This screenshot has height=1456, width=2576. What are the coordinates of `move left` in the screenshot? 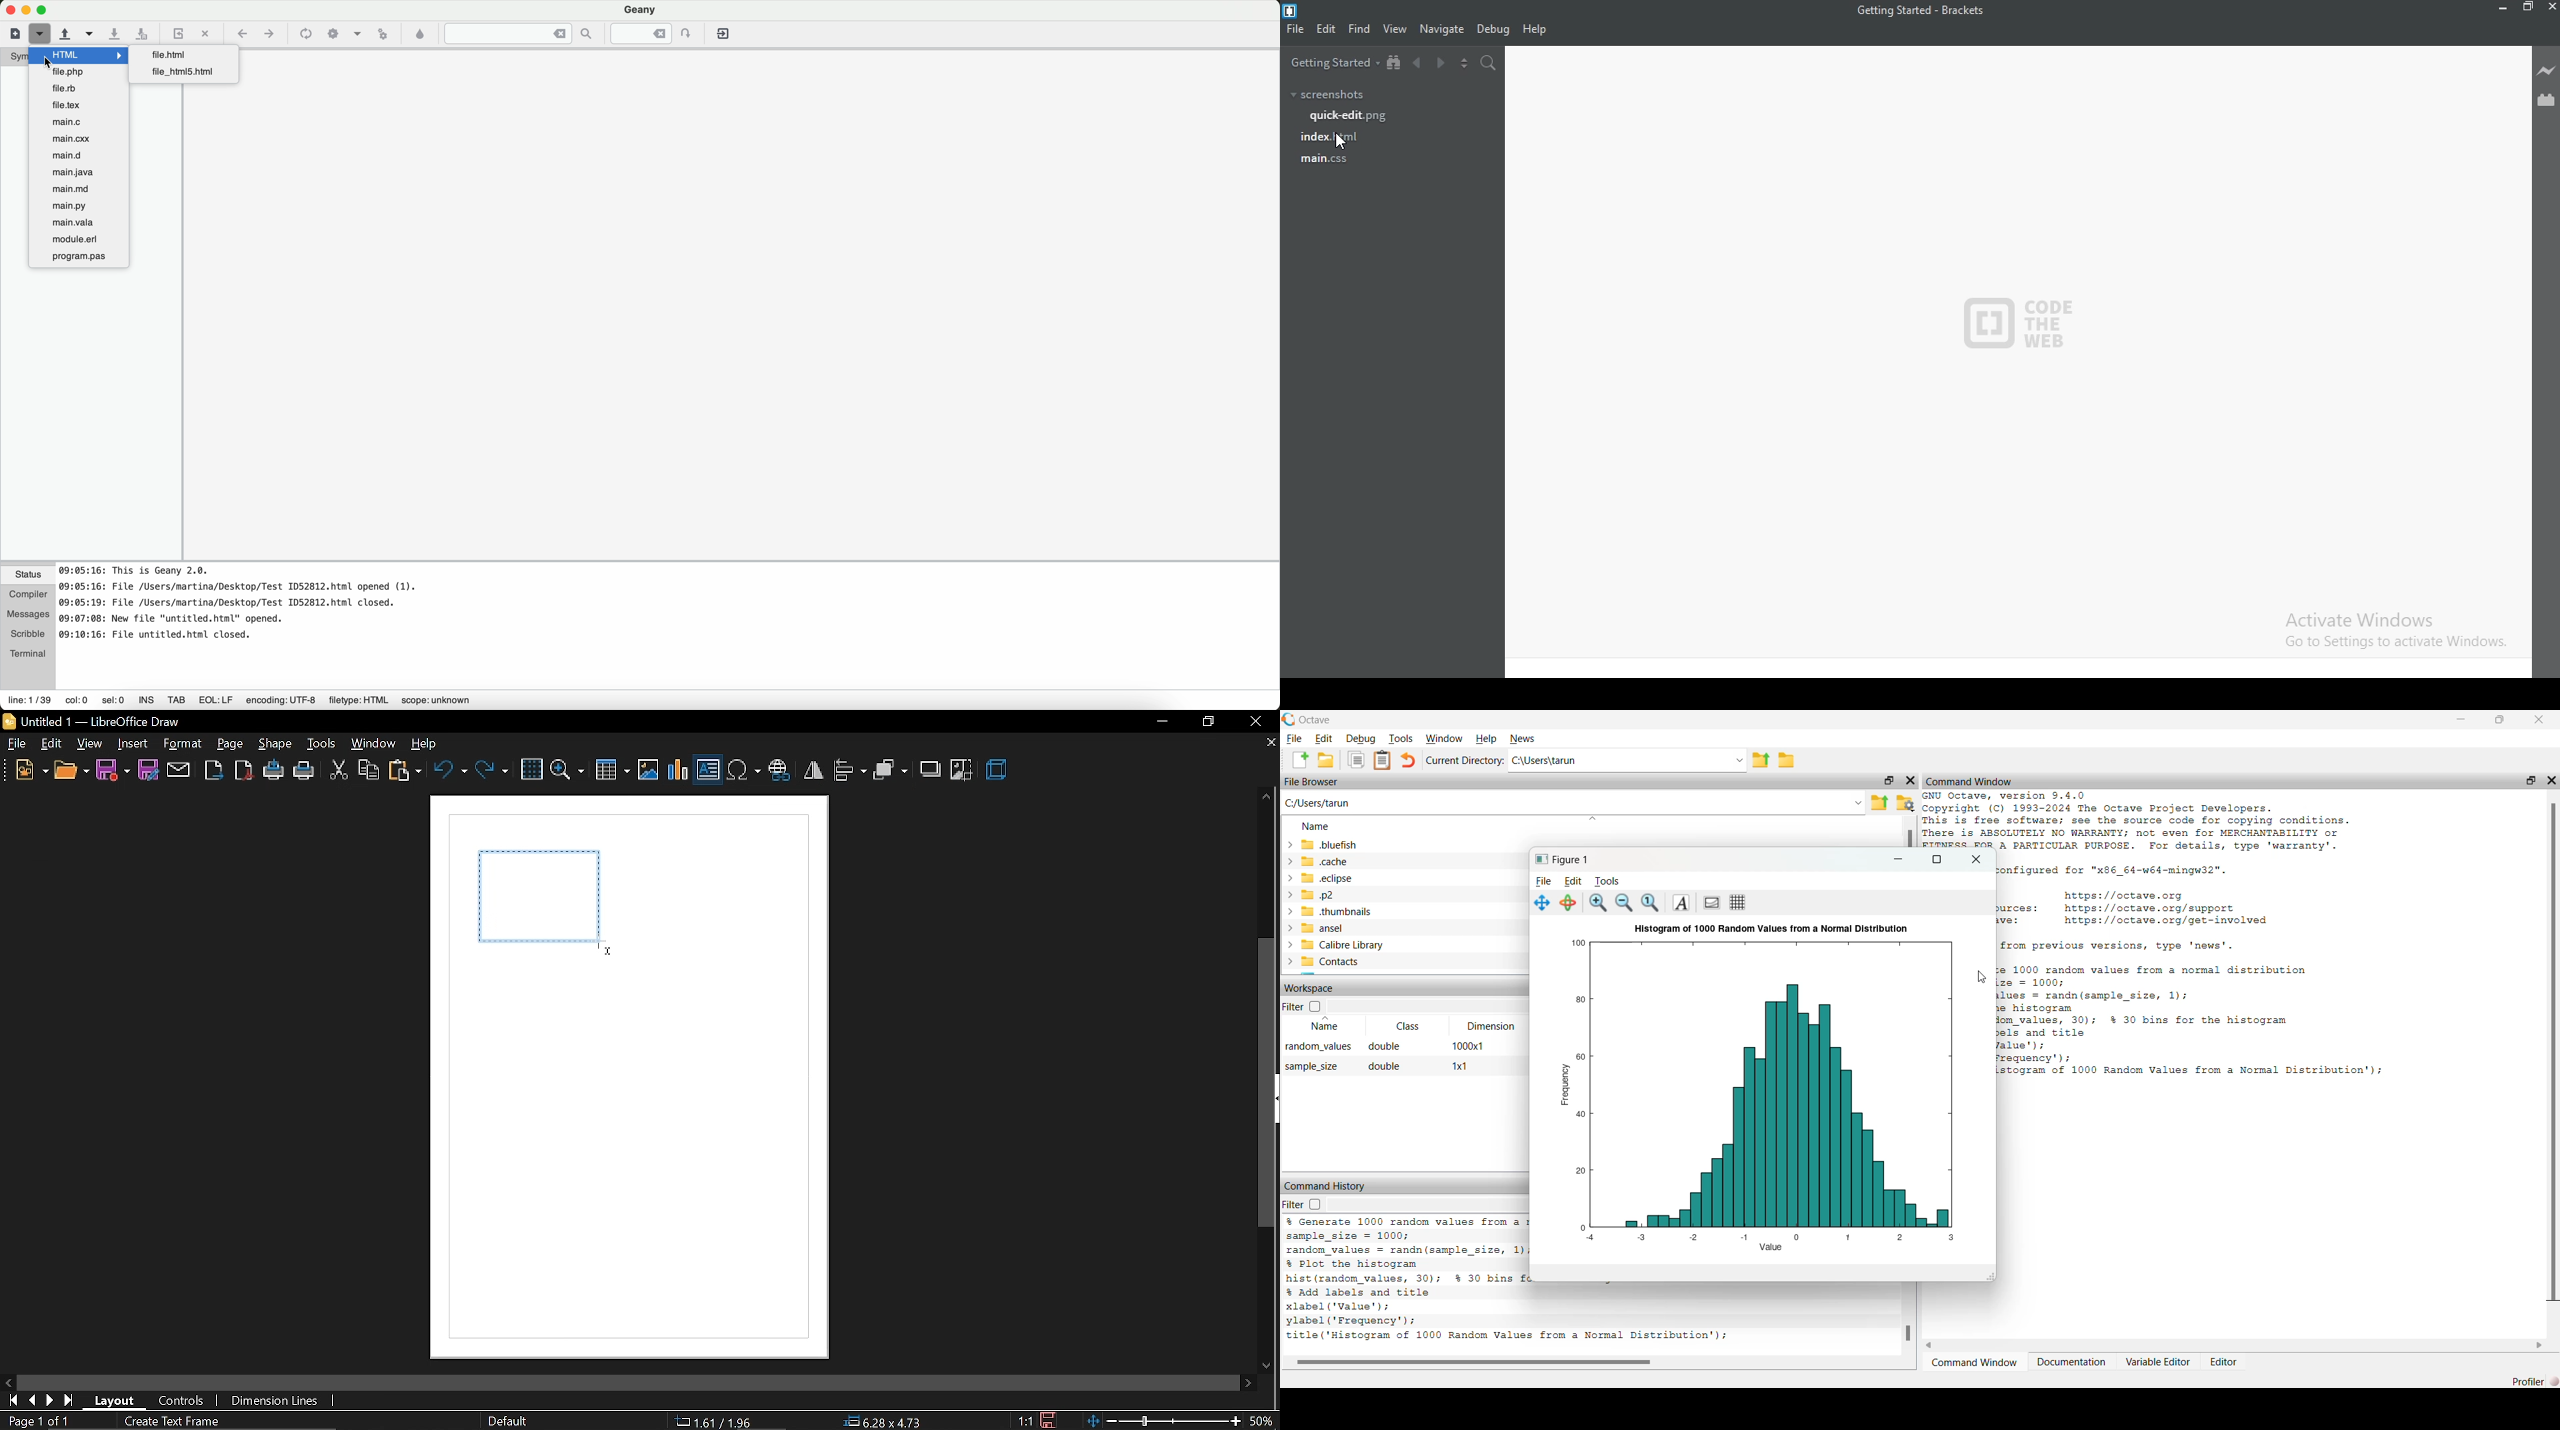 It's located at (10, 1383).